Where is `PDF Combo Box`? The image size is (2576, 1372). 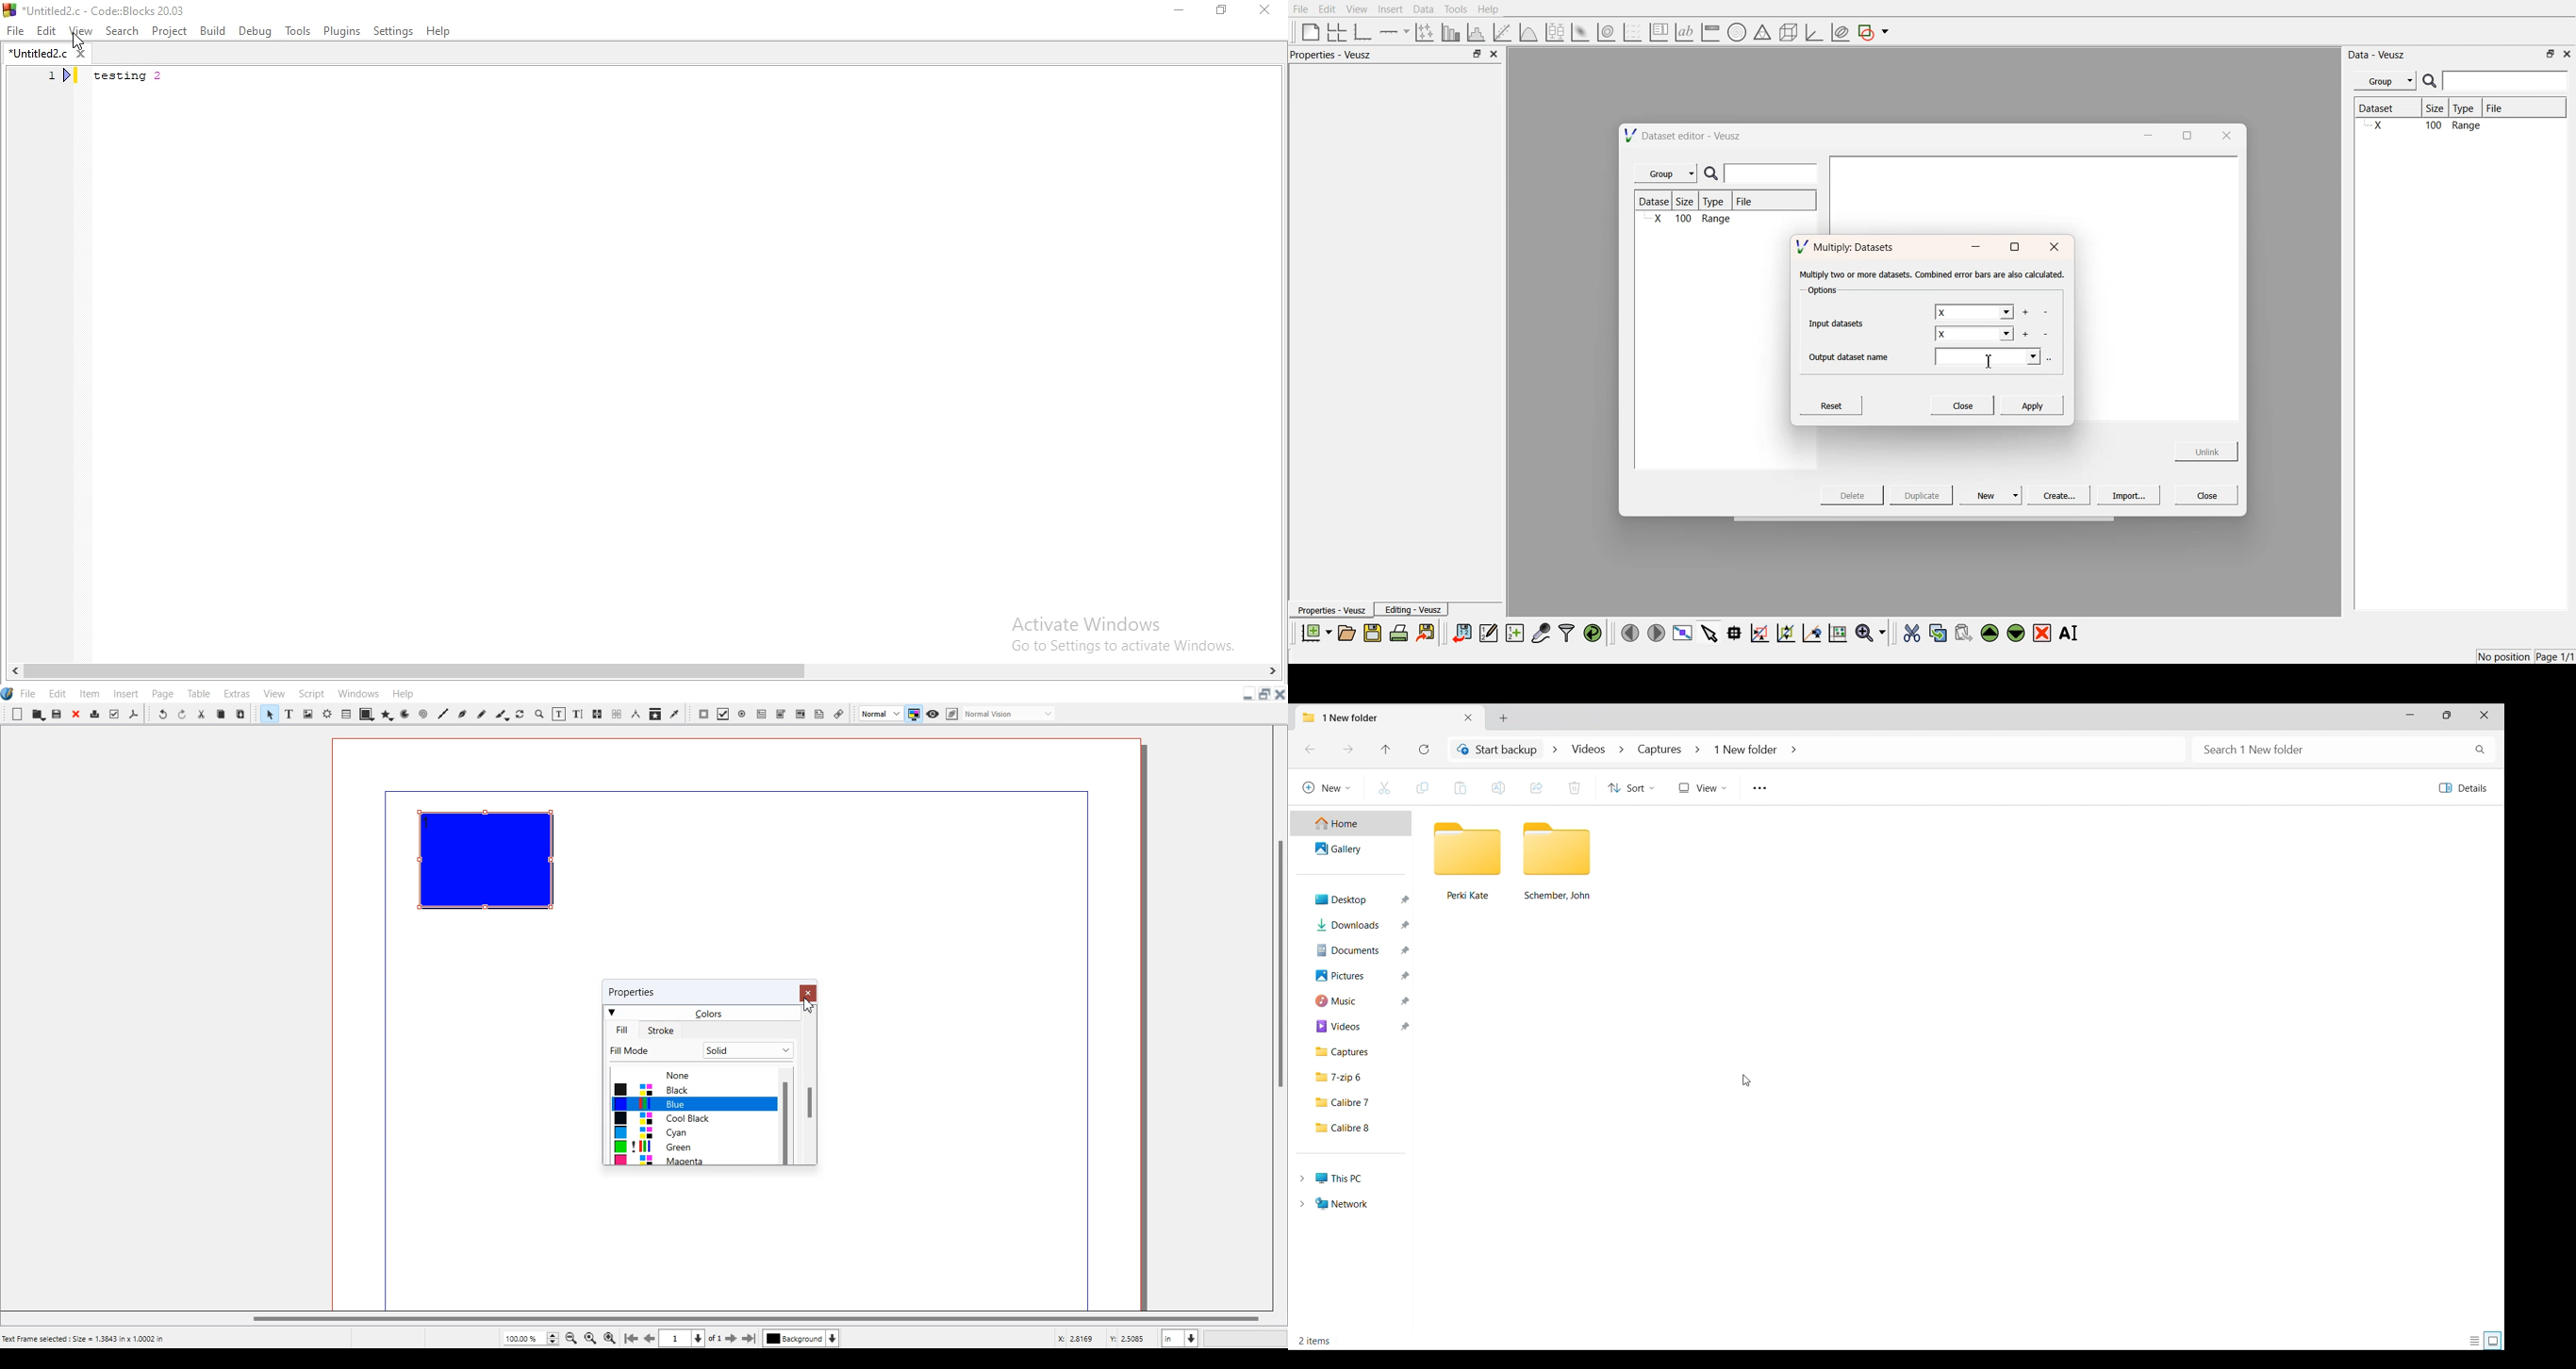
PDF Combo Box is located at coordinates (782, 714).